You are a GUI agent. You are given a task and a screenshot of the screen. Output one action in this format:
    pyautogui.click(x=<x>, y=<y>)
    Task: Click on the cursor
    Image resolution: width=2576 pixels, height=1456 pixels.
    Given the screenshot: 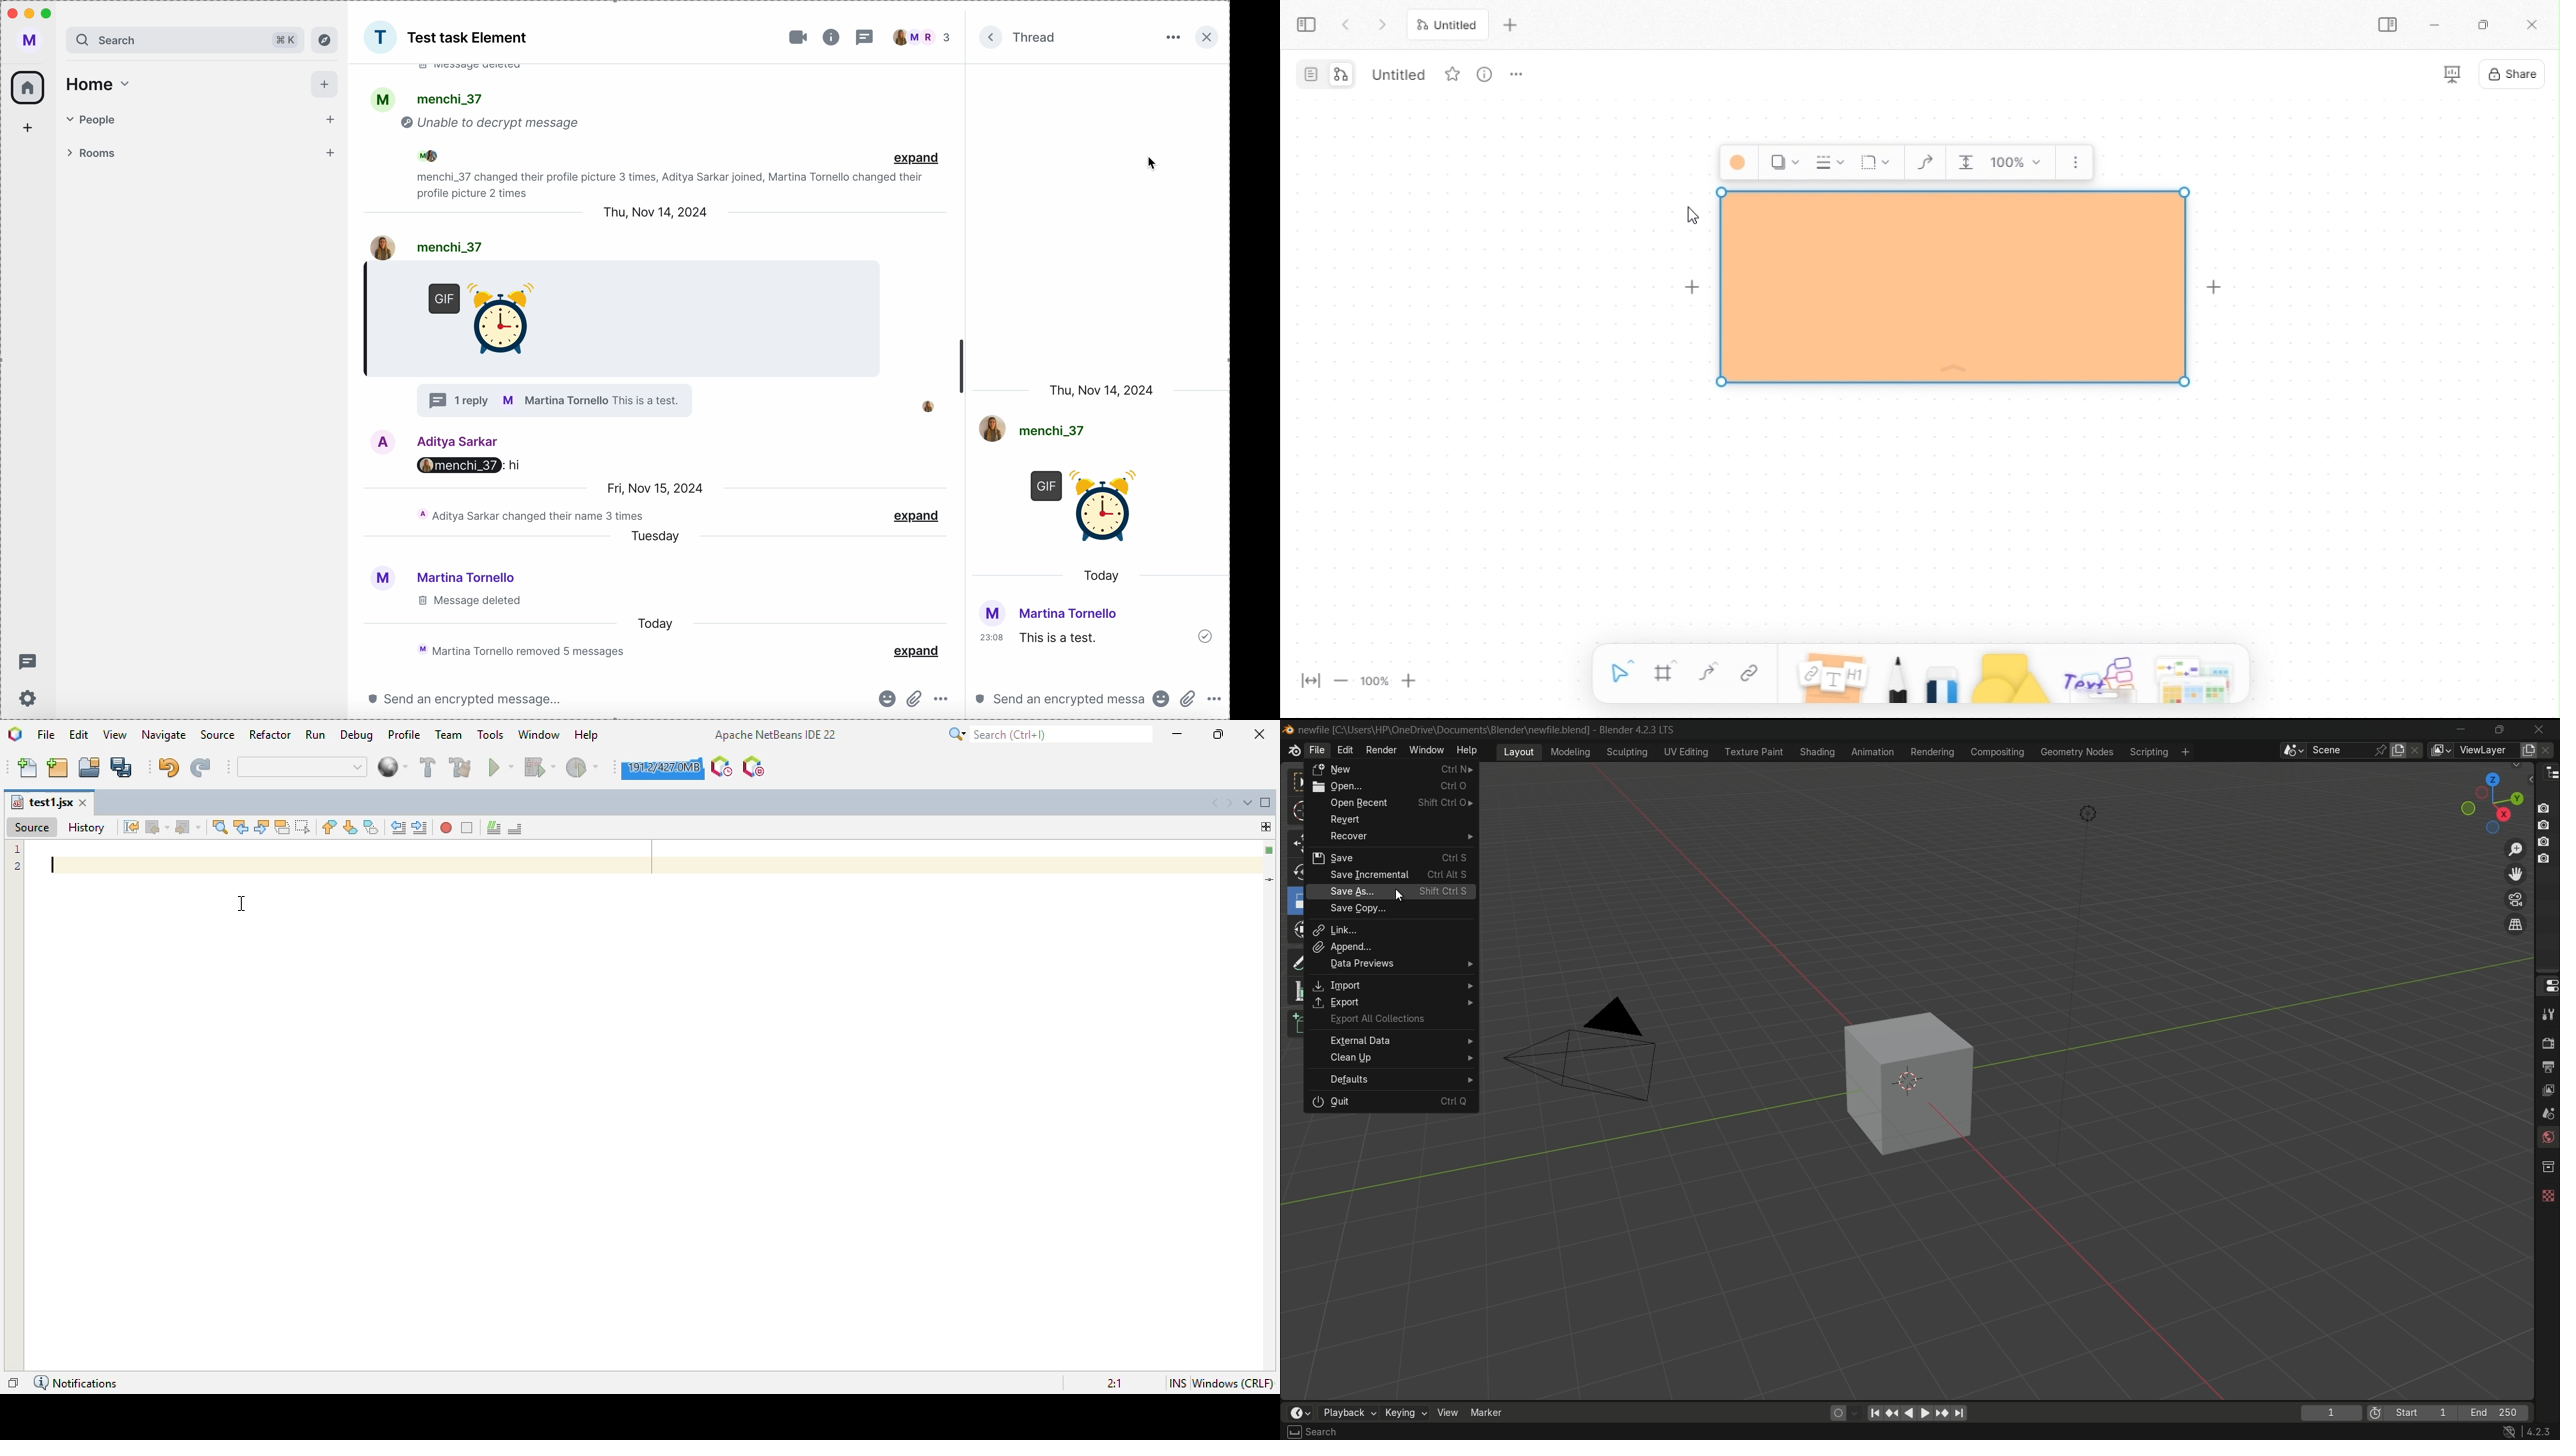 What is the action you would take?
    pyautogui.click(x=1690, y=219)
    